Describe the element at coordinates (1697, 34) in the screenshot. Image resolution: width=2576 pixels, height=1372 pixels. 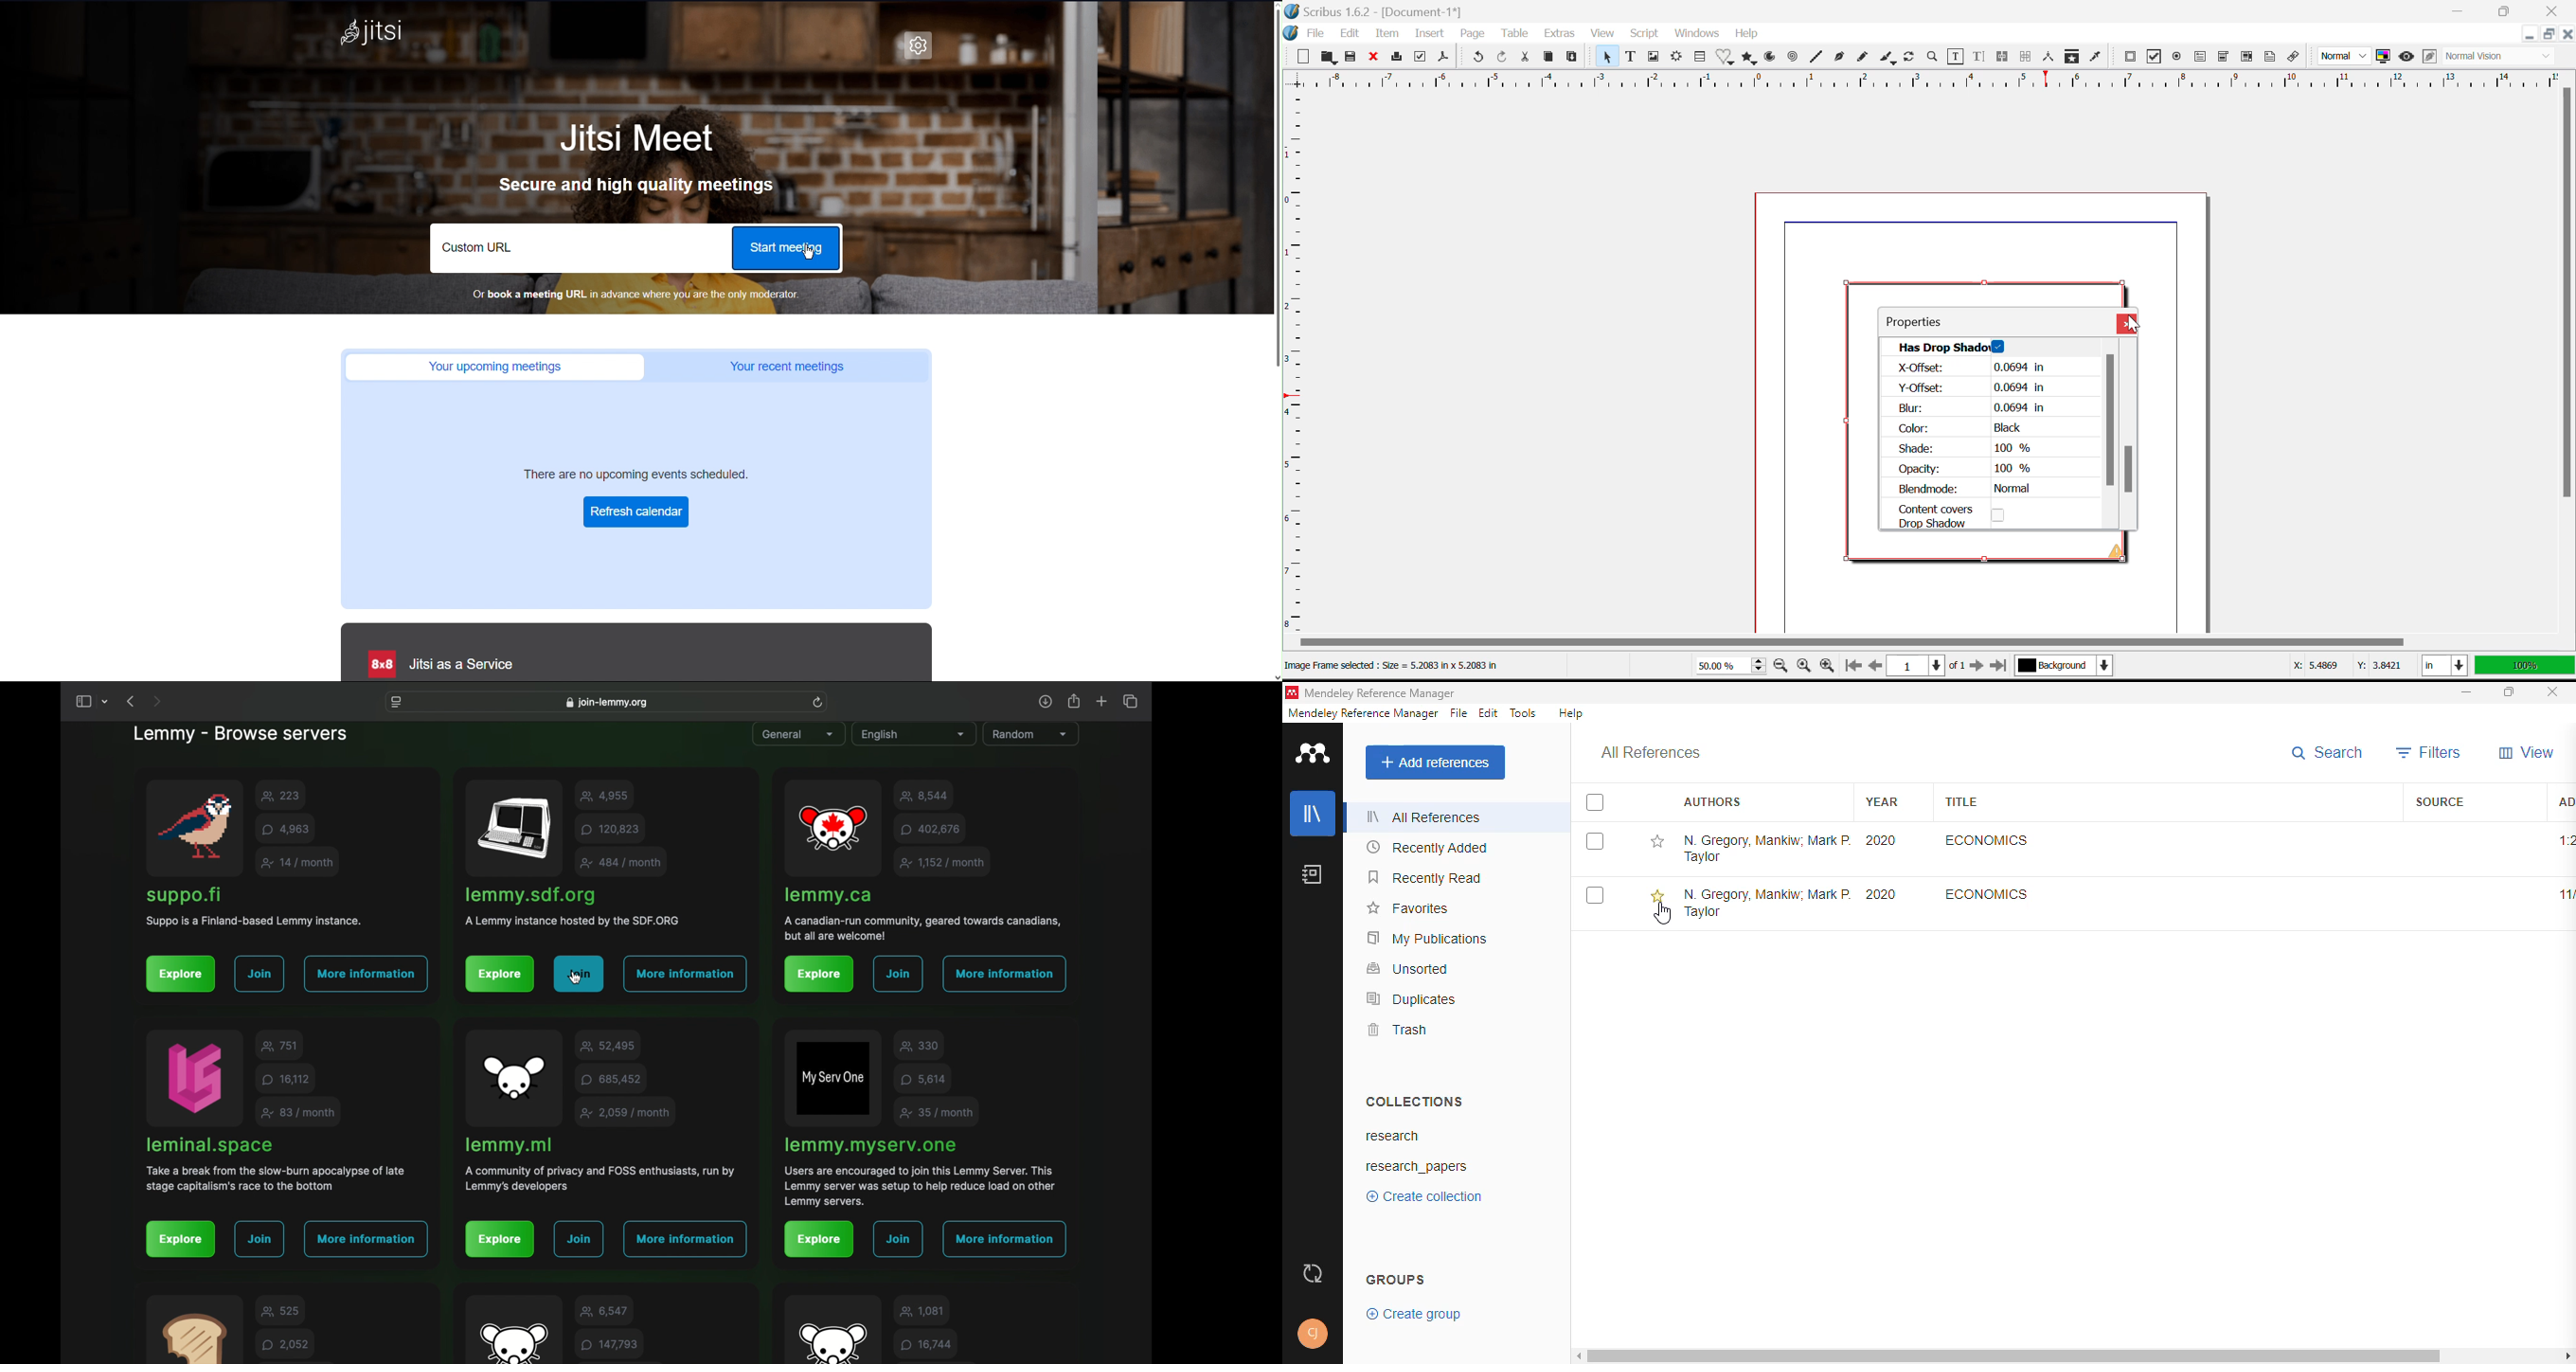
I see `Windows` at that location.